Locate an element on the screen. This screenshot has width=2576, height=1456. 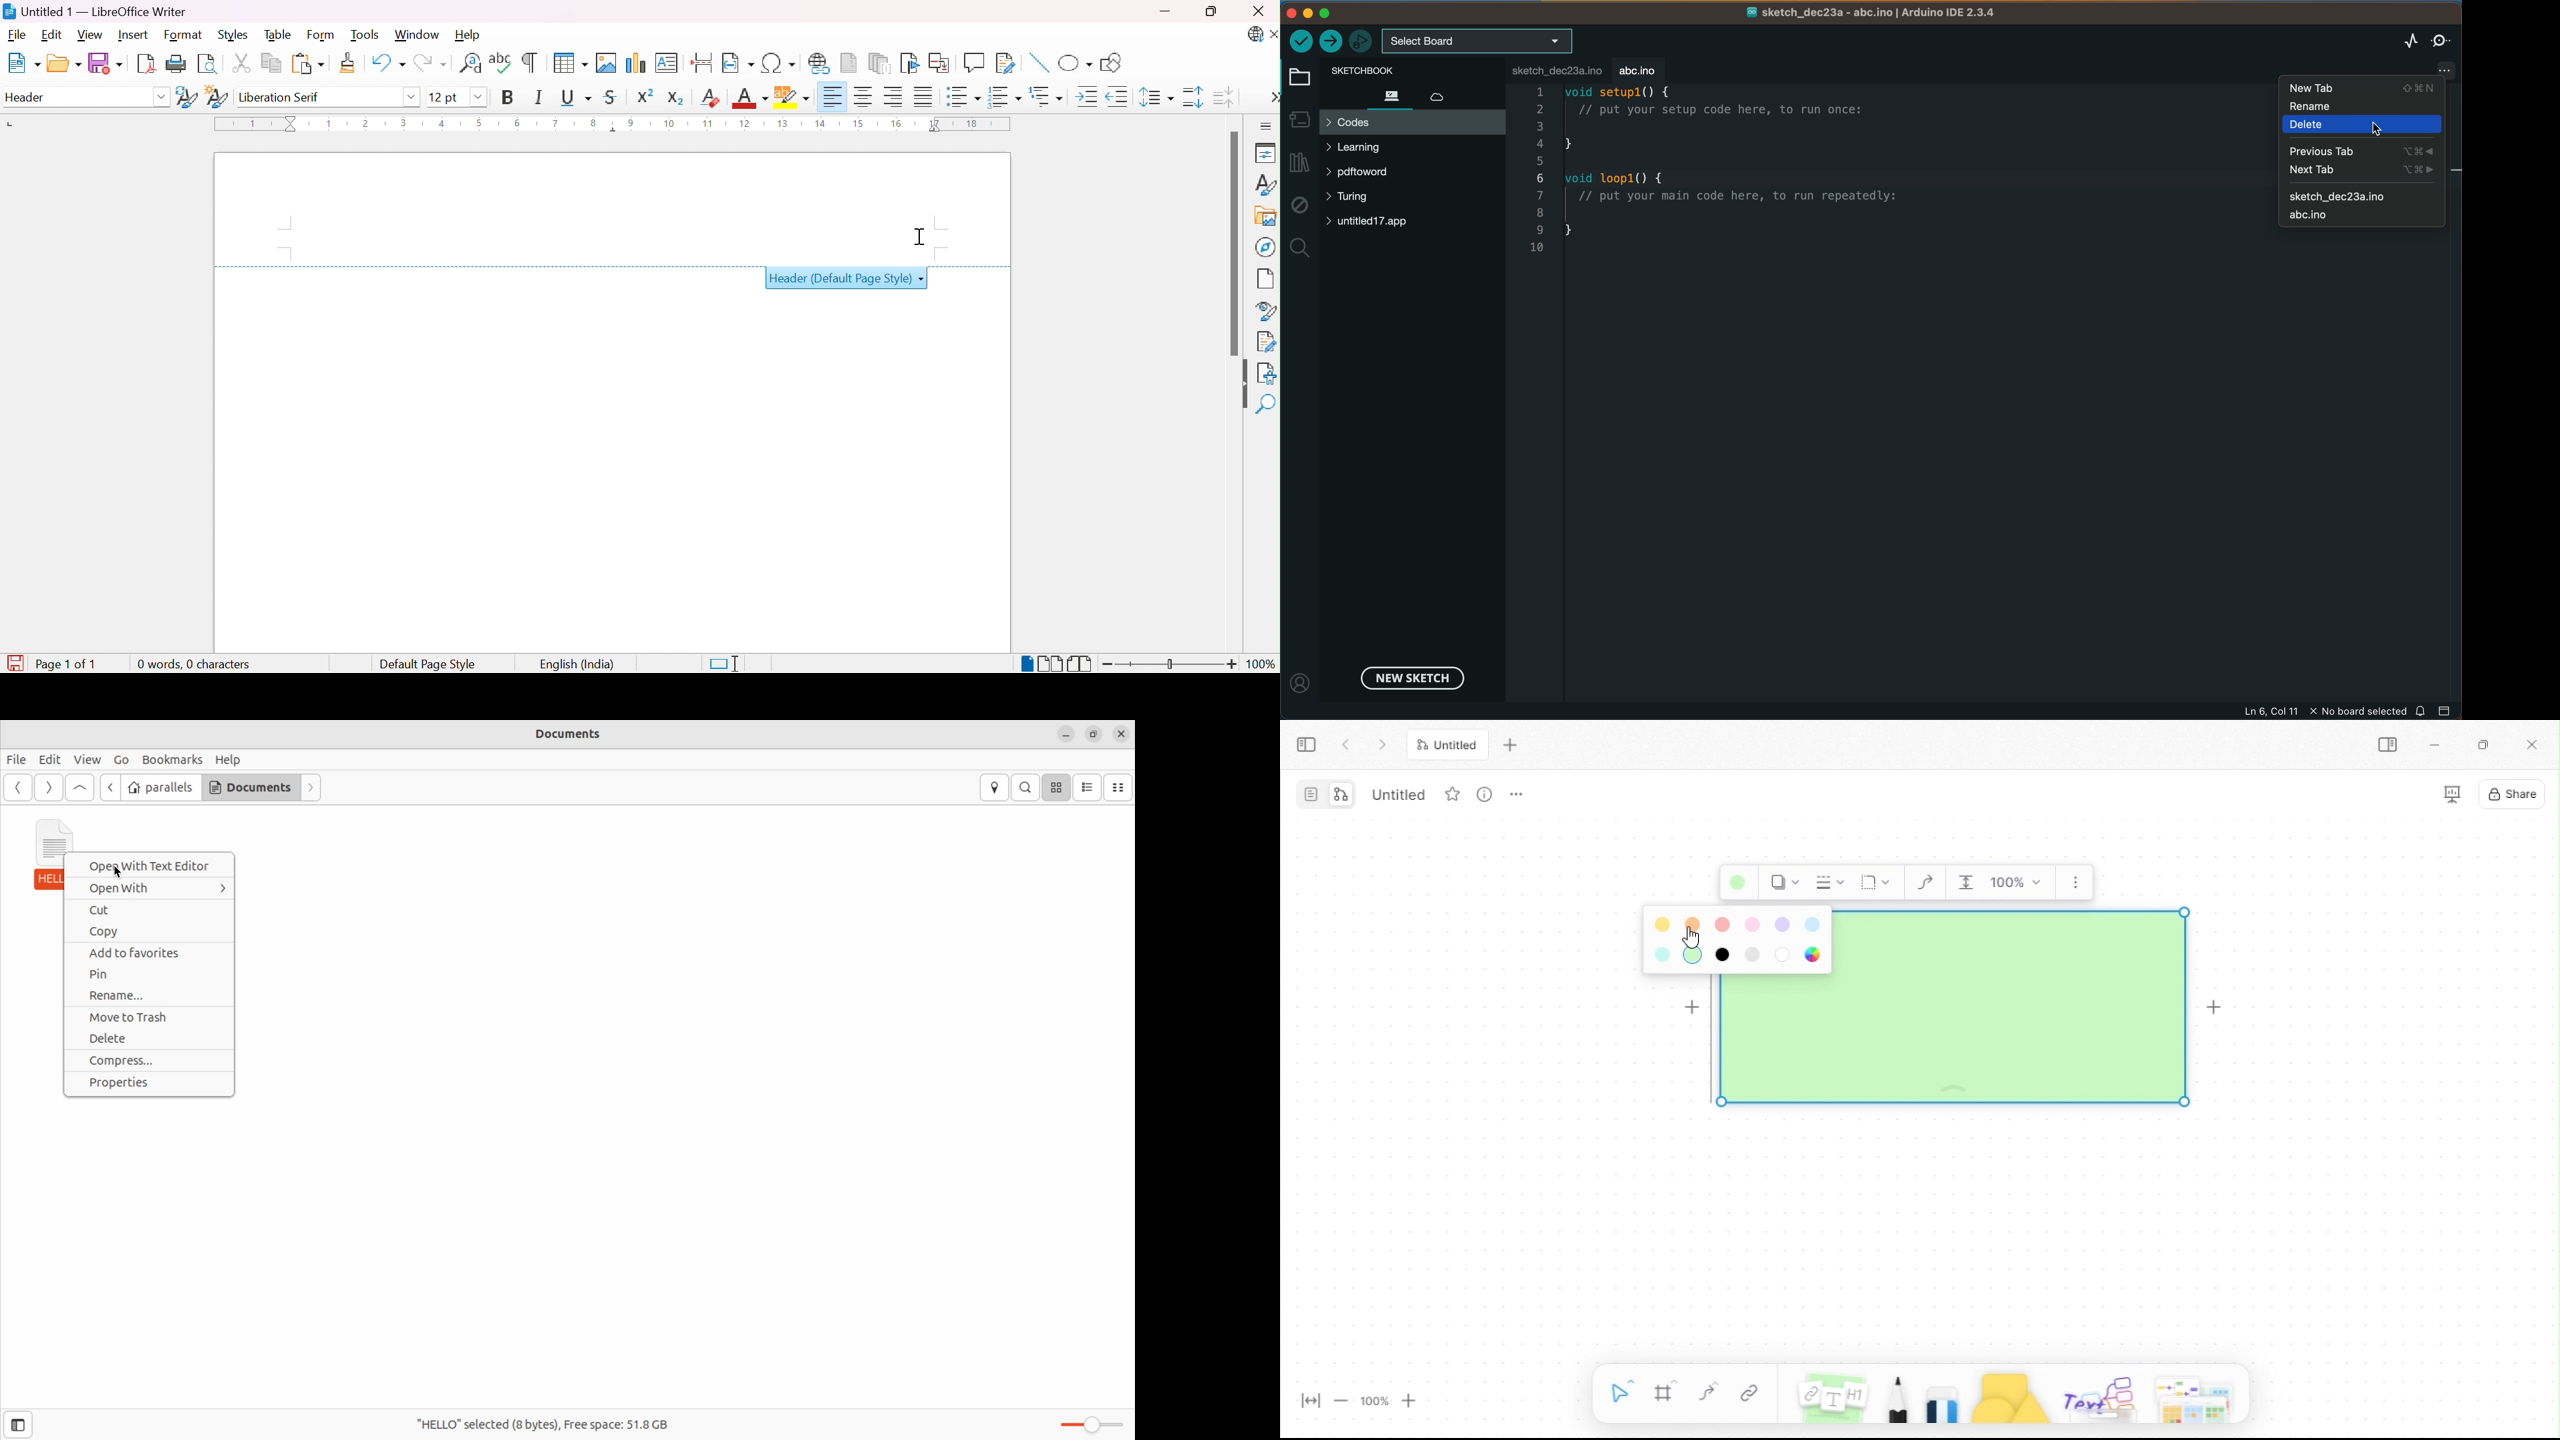
board manager is located at coordinates (1299, 119).